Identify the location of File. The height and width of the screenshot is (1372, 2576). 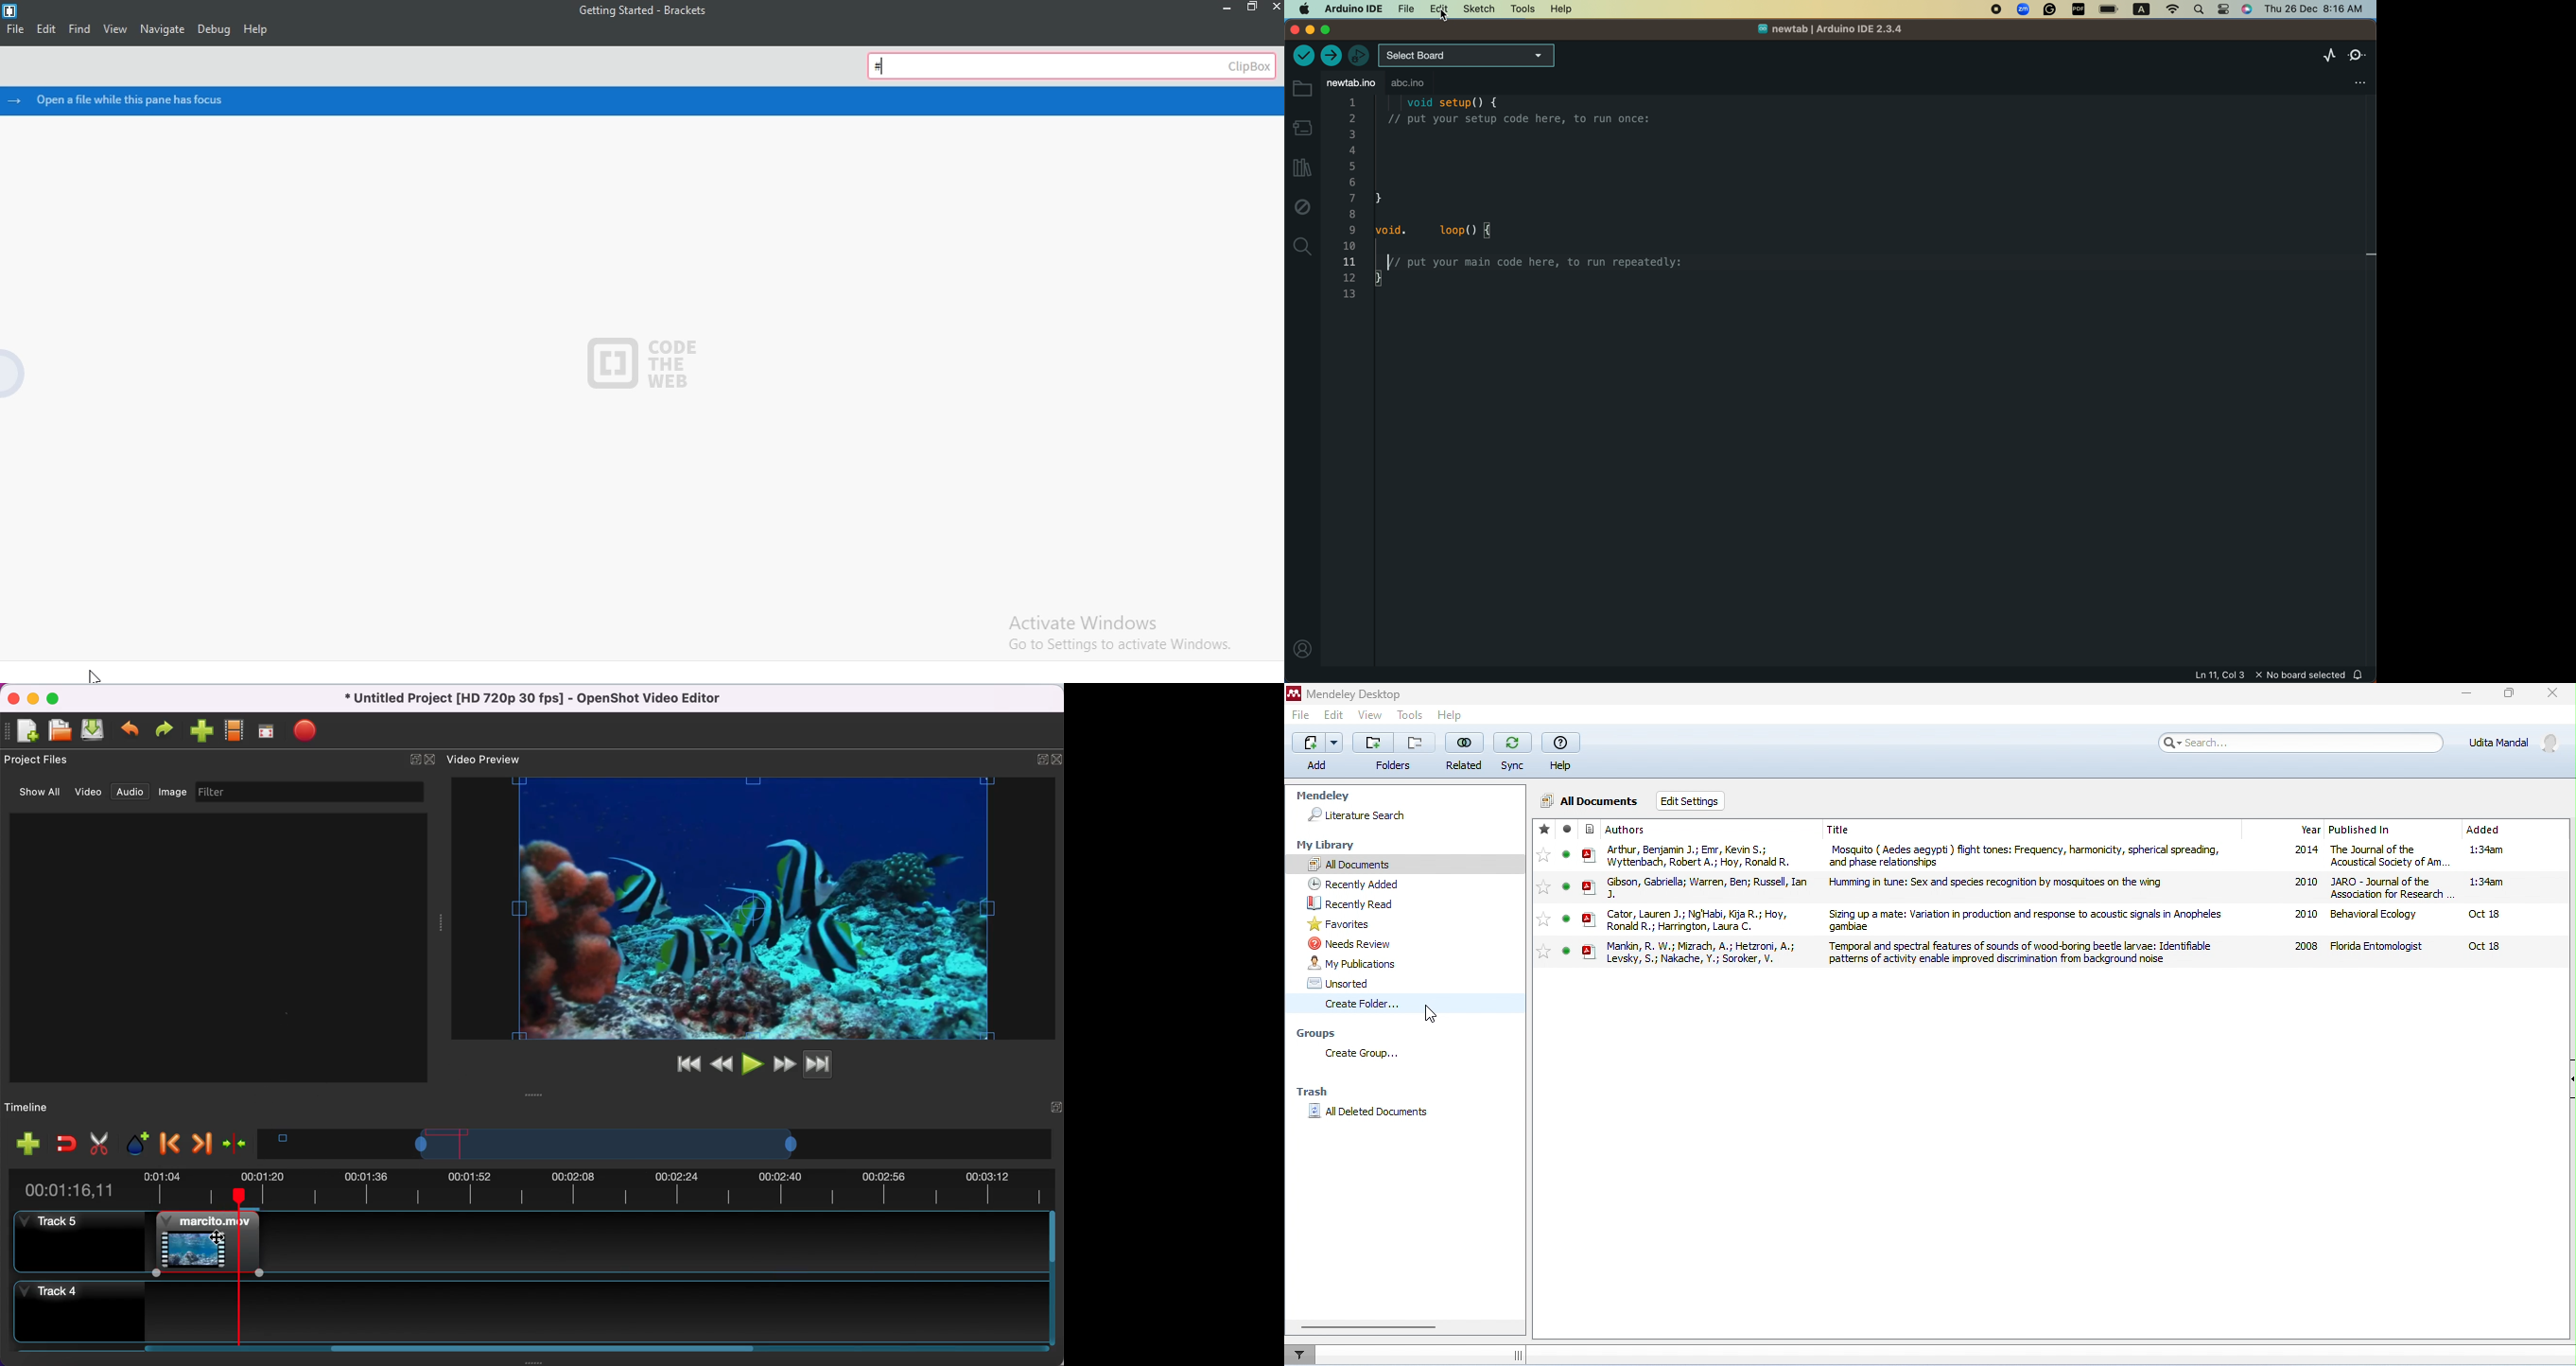
(14, 33).